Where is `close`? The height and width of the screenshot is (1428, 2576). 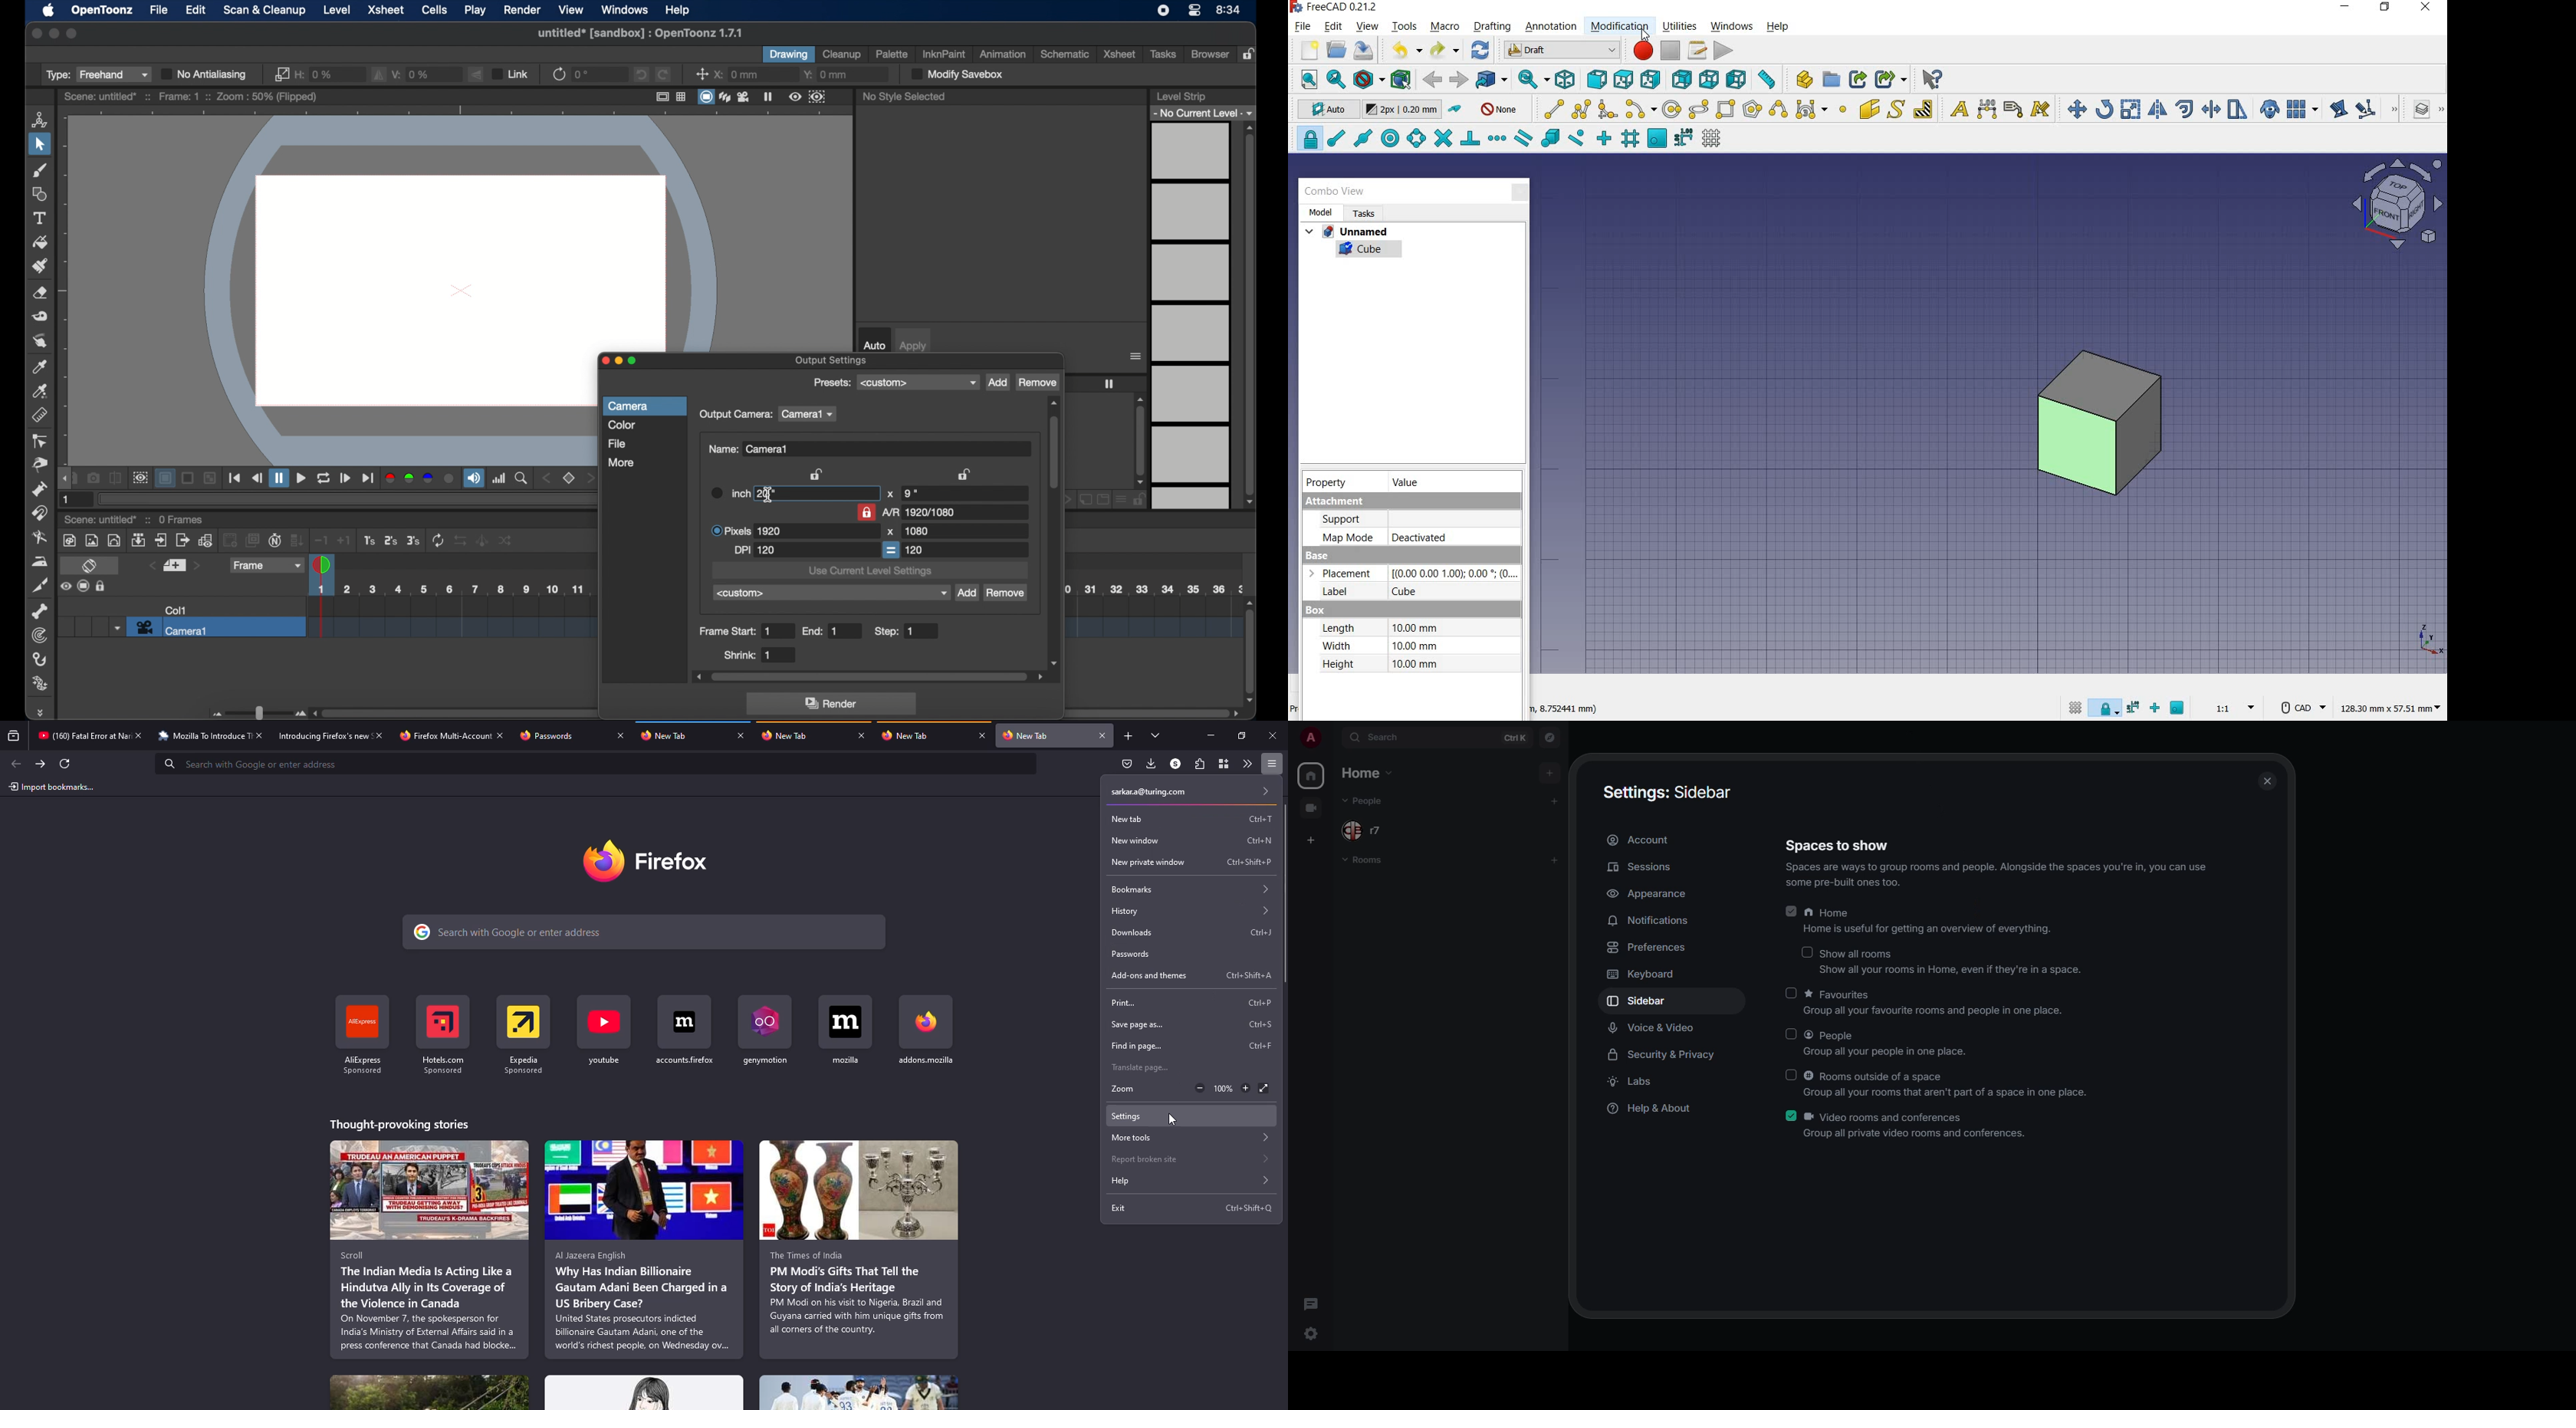 close is located at coordinates (1521, 190).